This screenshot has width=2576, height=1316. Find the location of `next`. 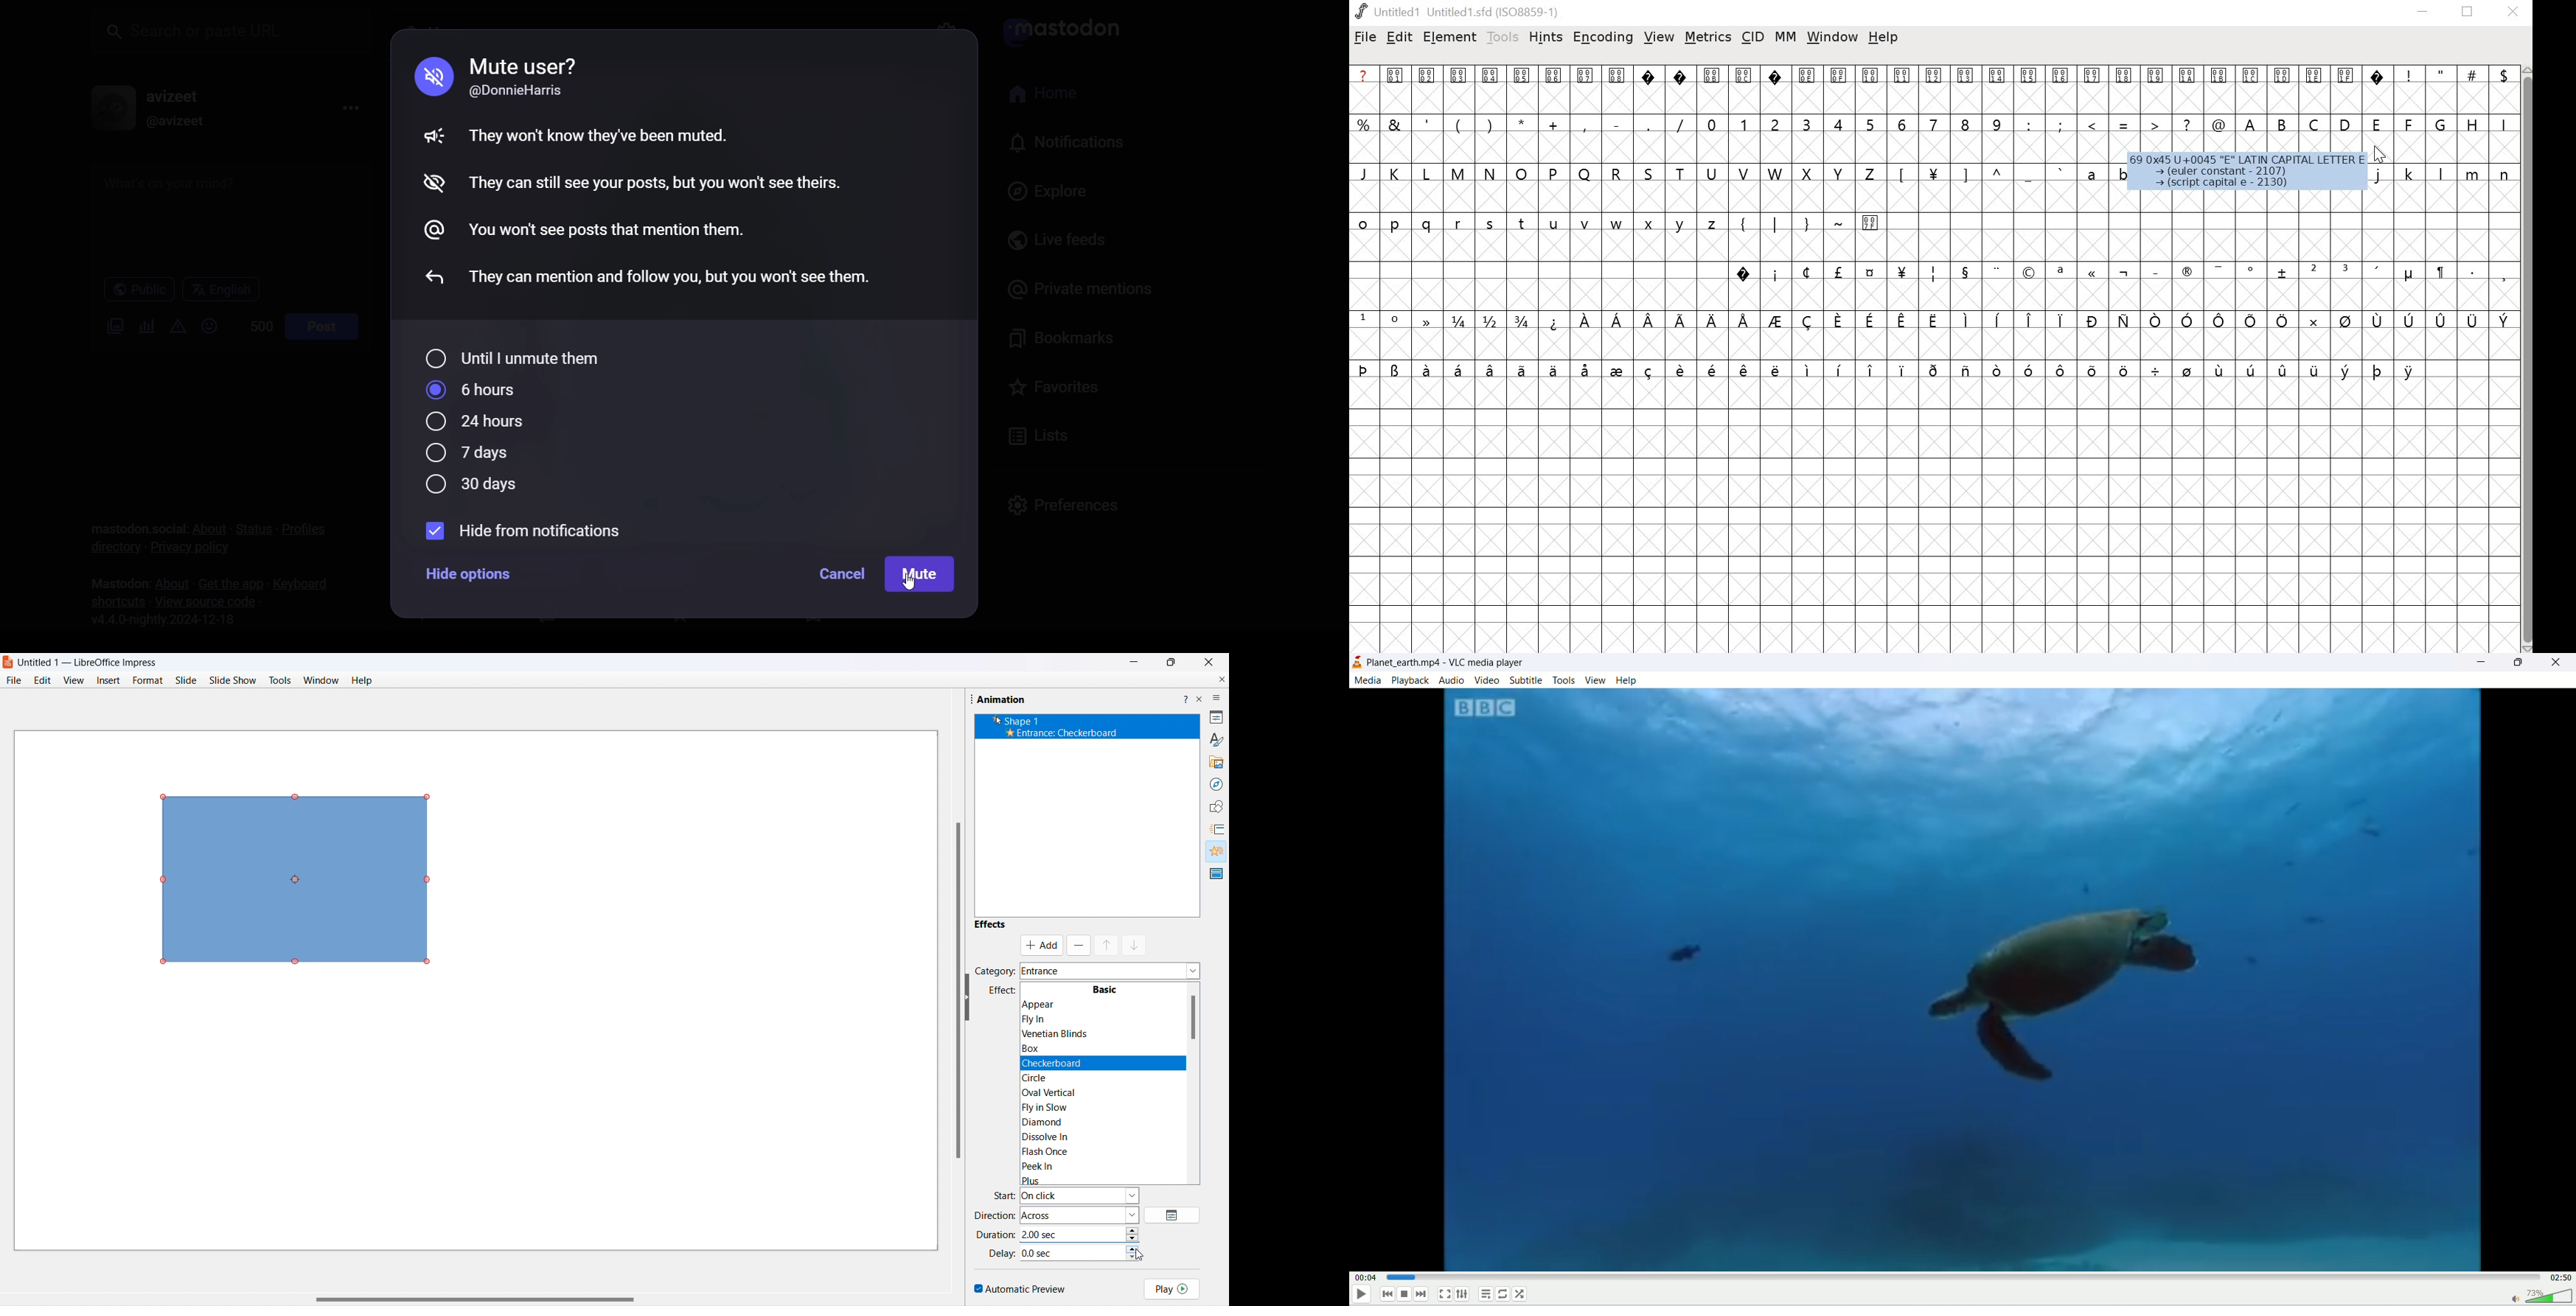

next is located at coordinates (1423, 1294).